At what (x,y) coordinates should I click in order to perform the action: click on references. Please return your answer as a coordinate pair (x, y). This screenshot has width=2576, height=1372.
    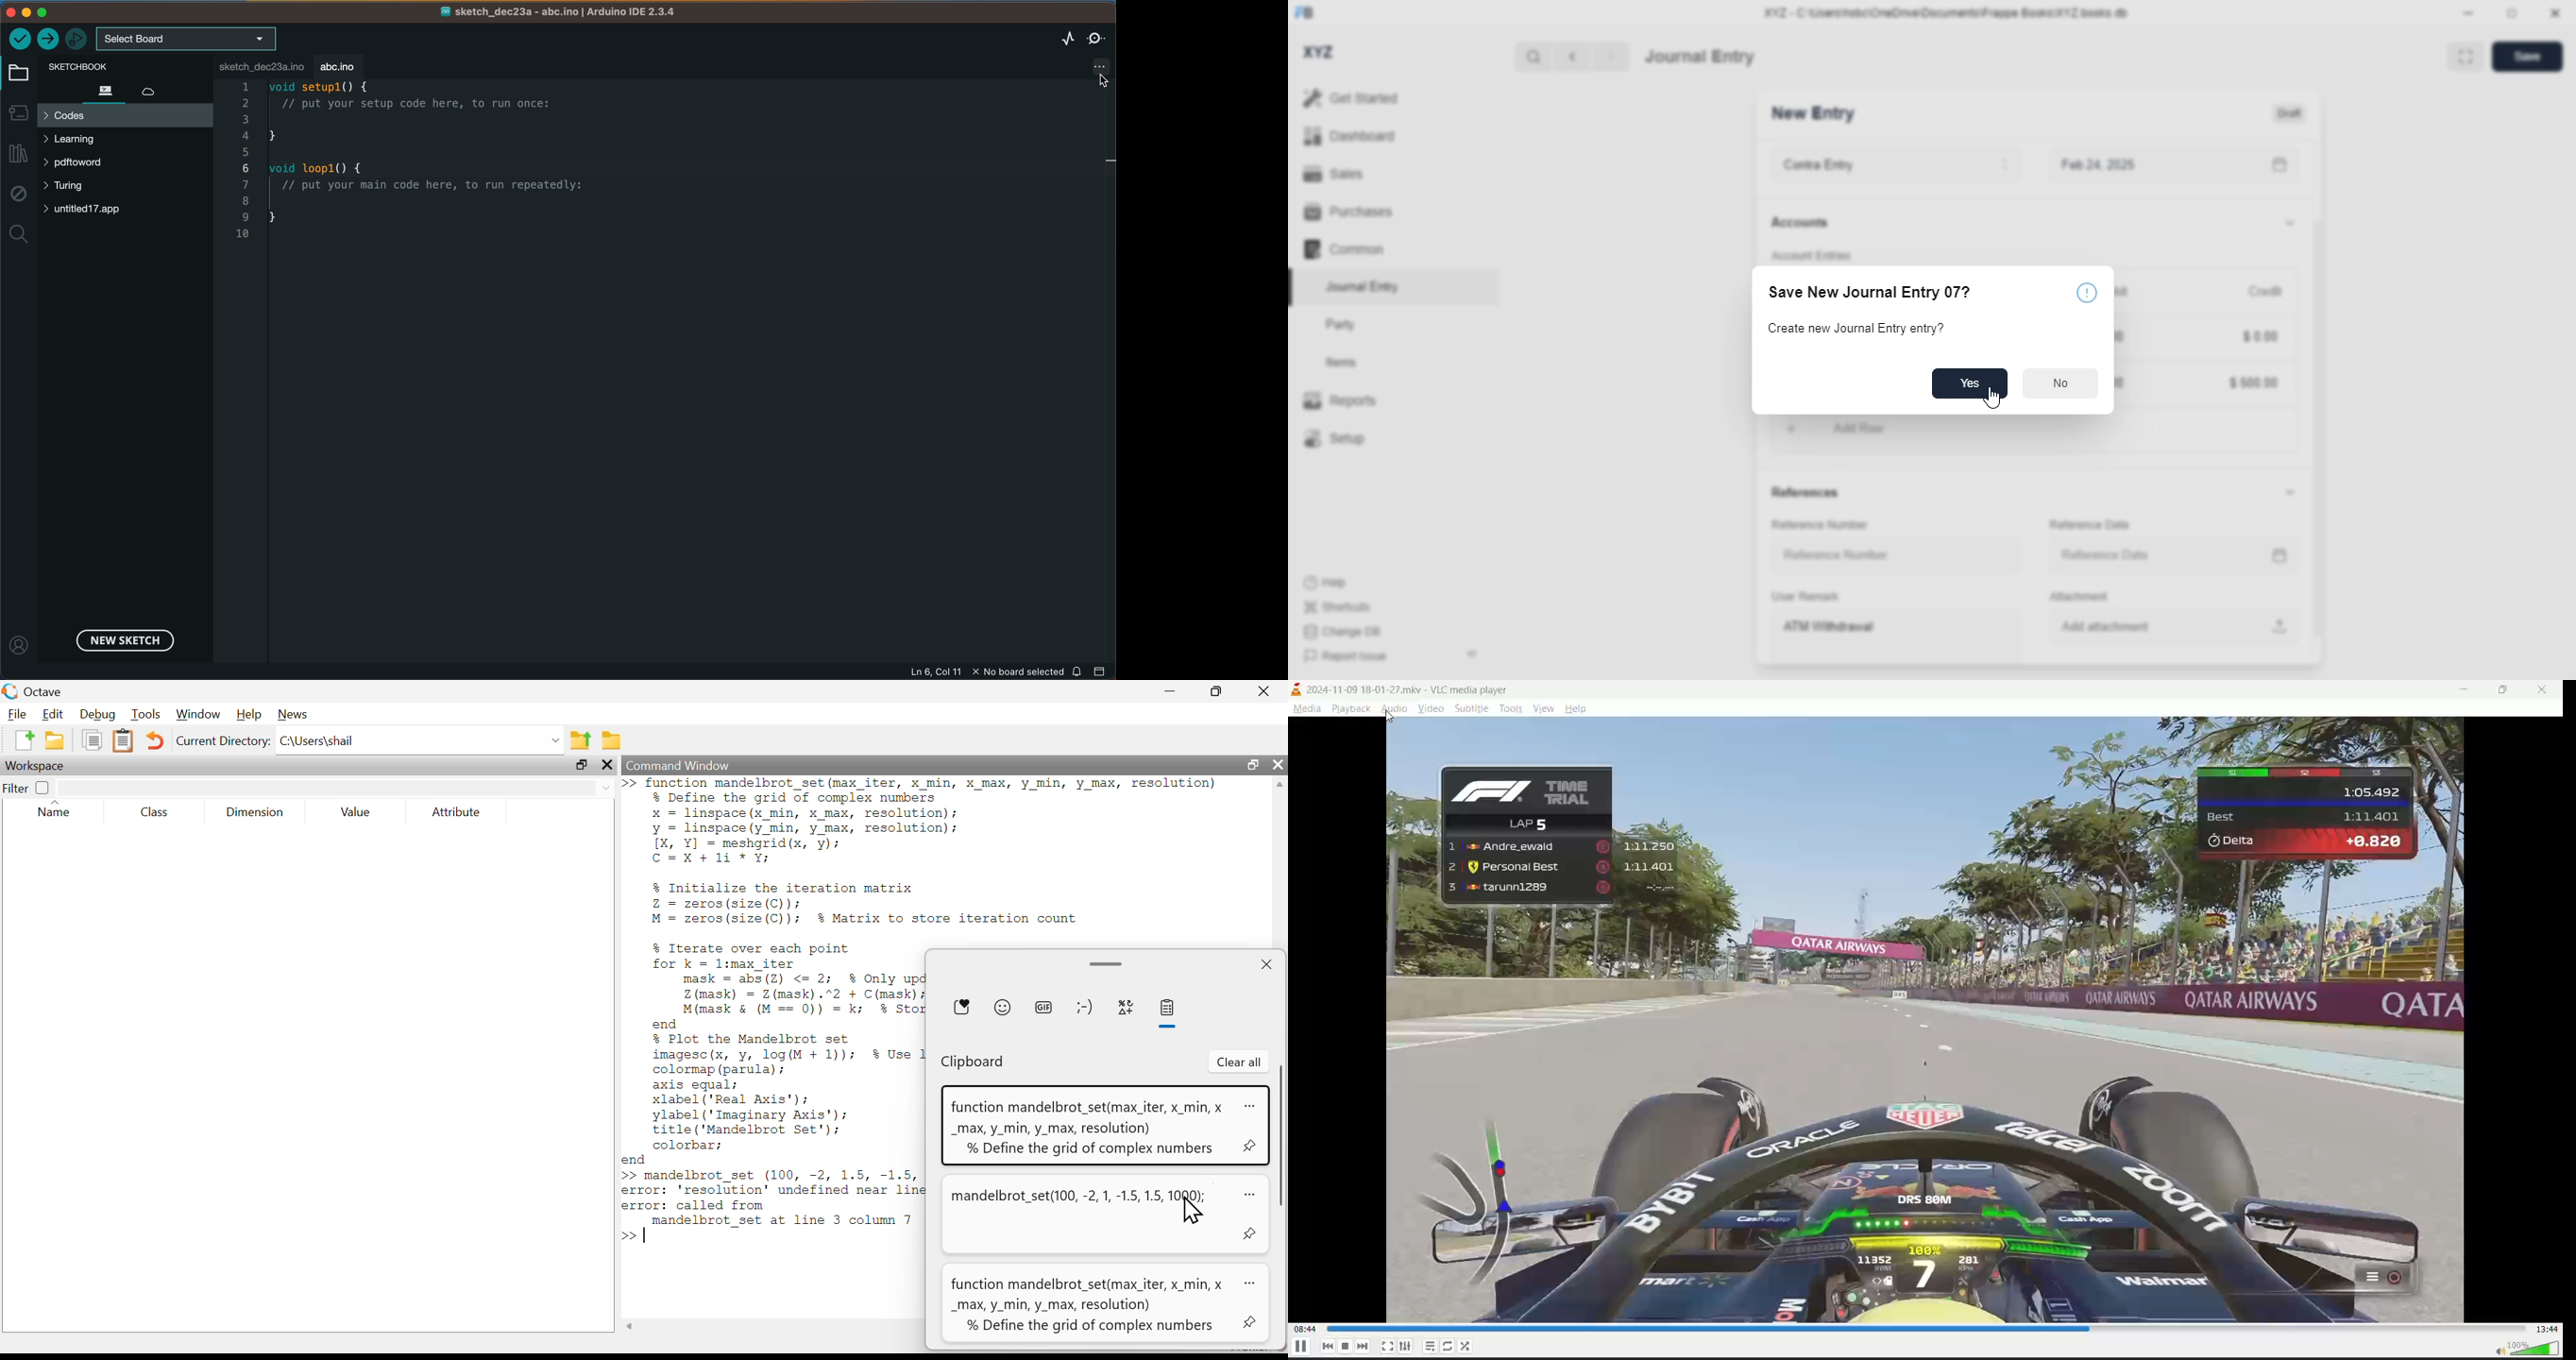
    Looking at the image, I should click on (1806, 494).